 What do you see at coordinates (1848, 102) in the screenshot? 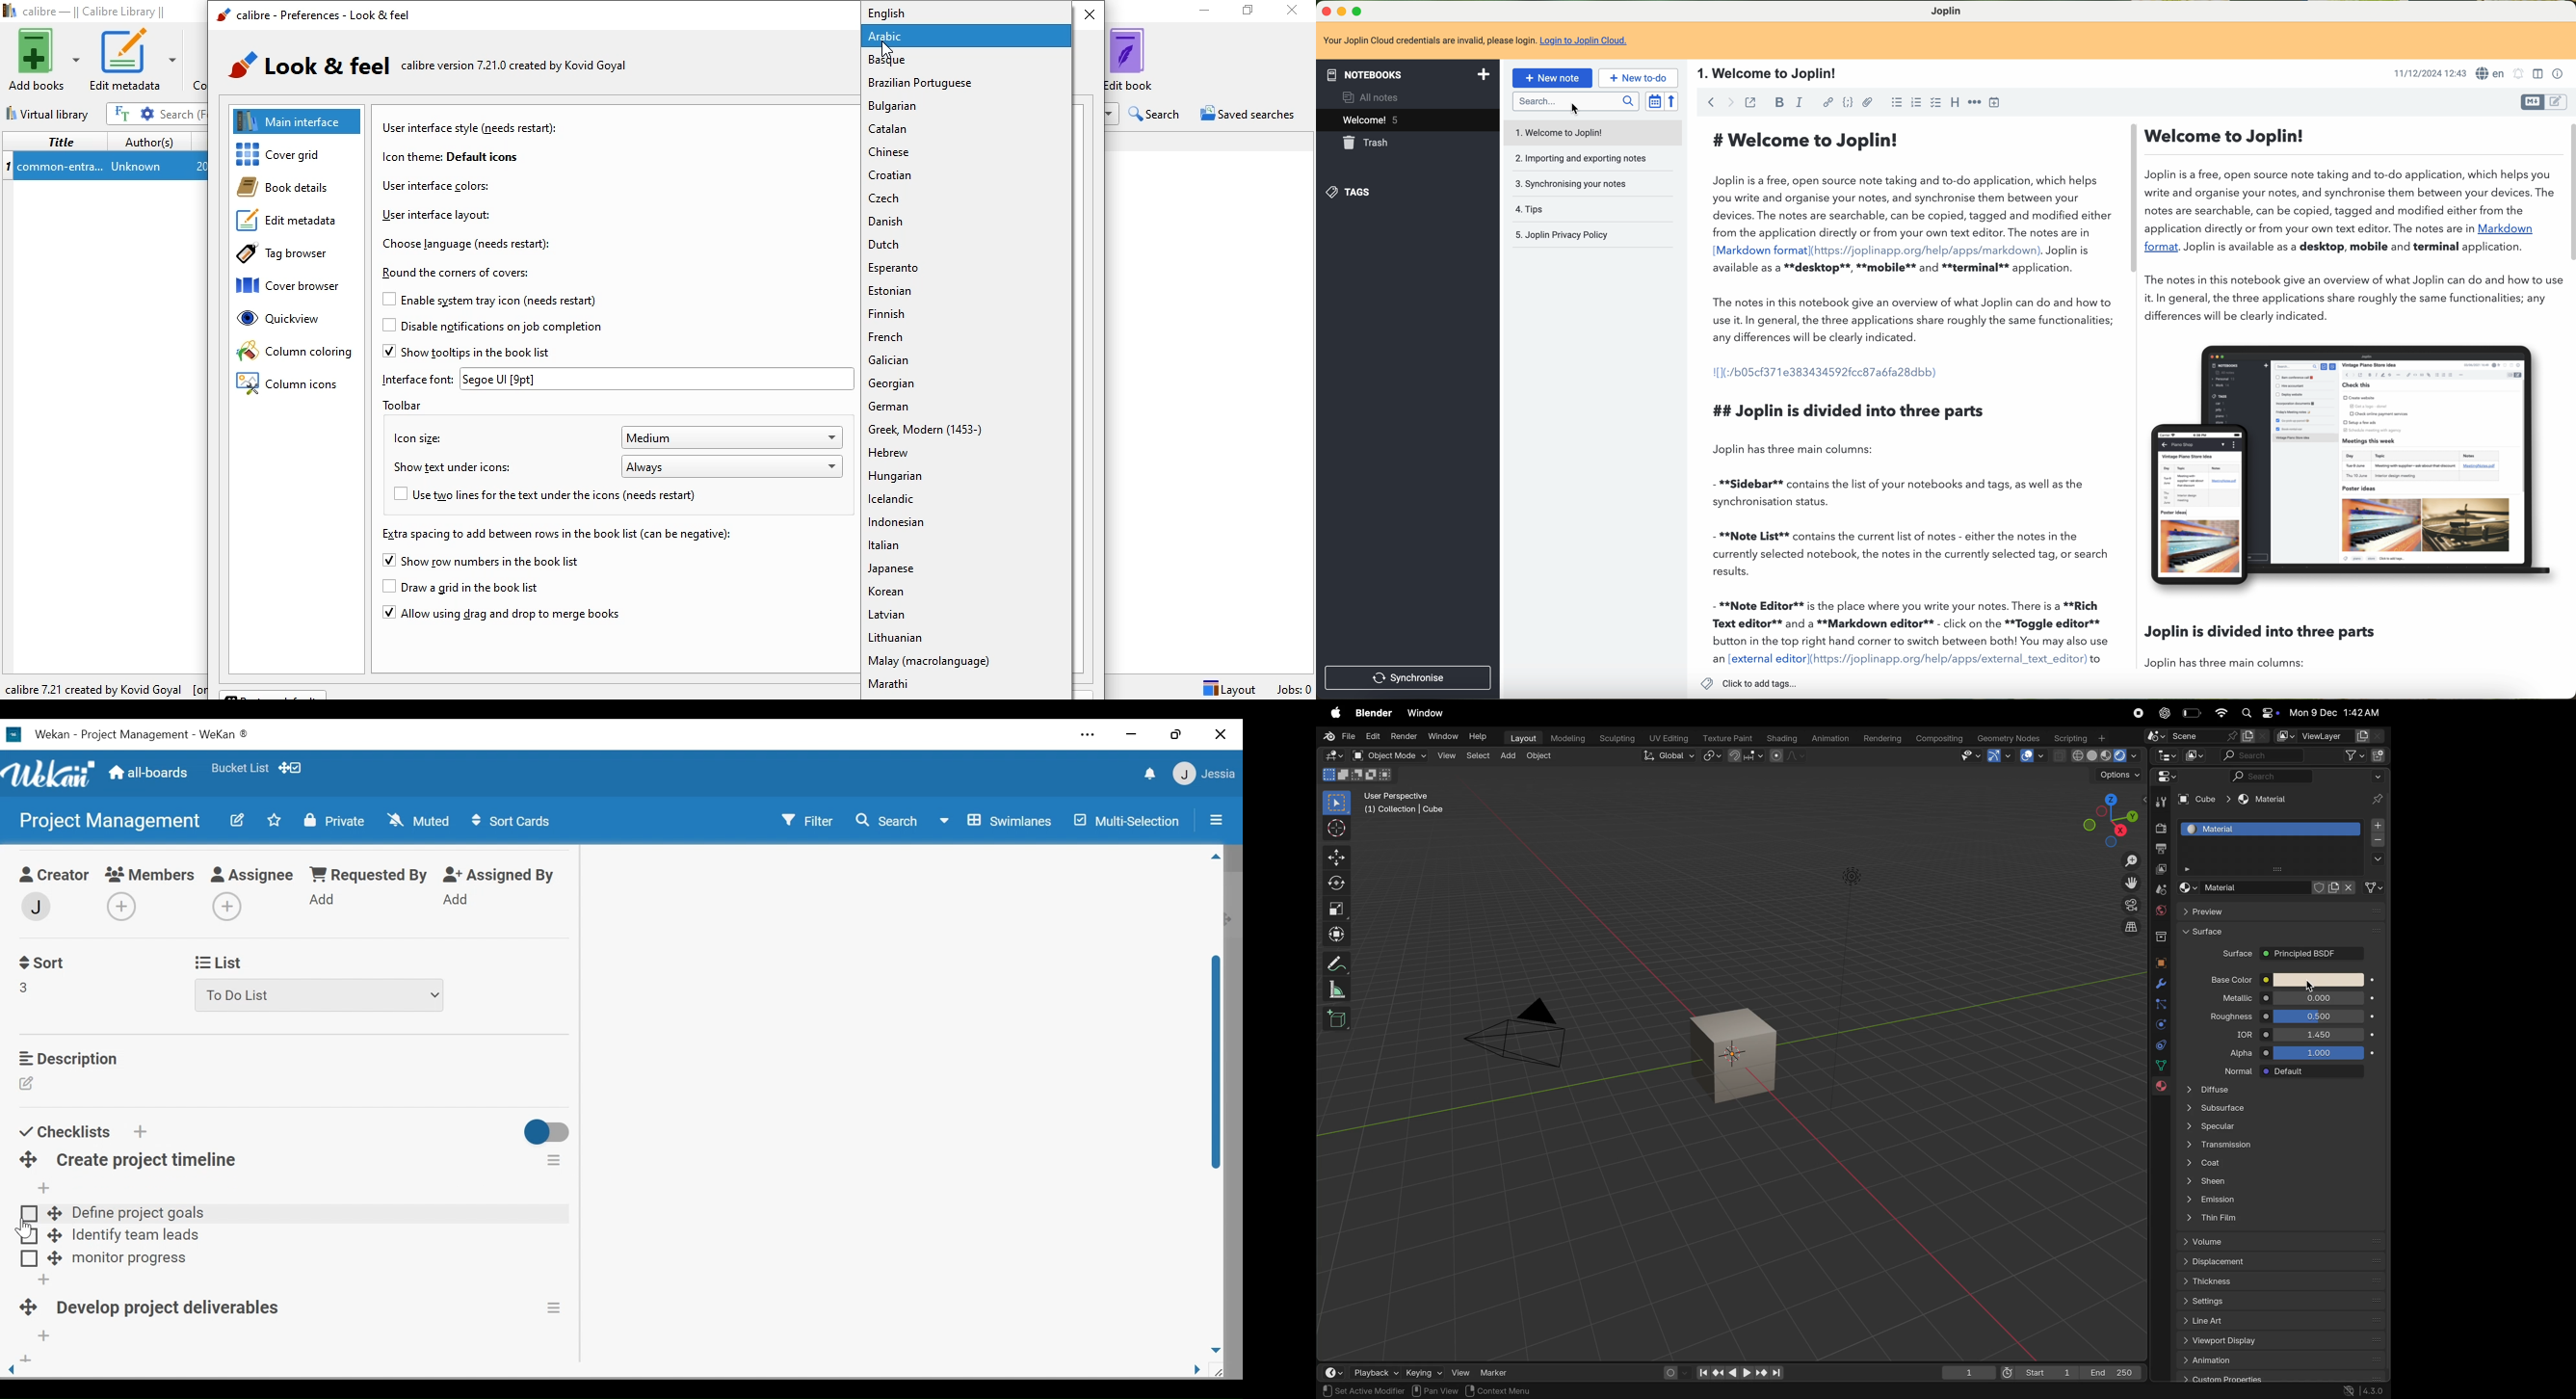
I see `code` at bounding box center [1848, 102].